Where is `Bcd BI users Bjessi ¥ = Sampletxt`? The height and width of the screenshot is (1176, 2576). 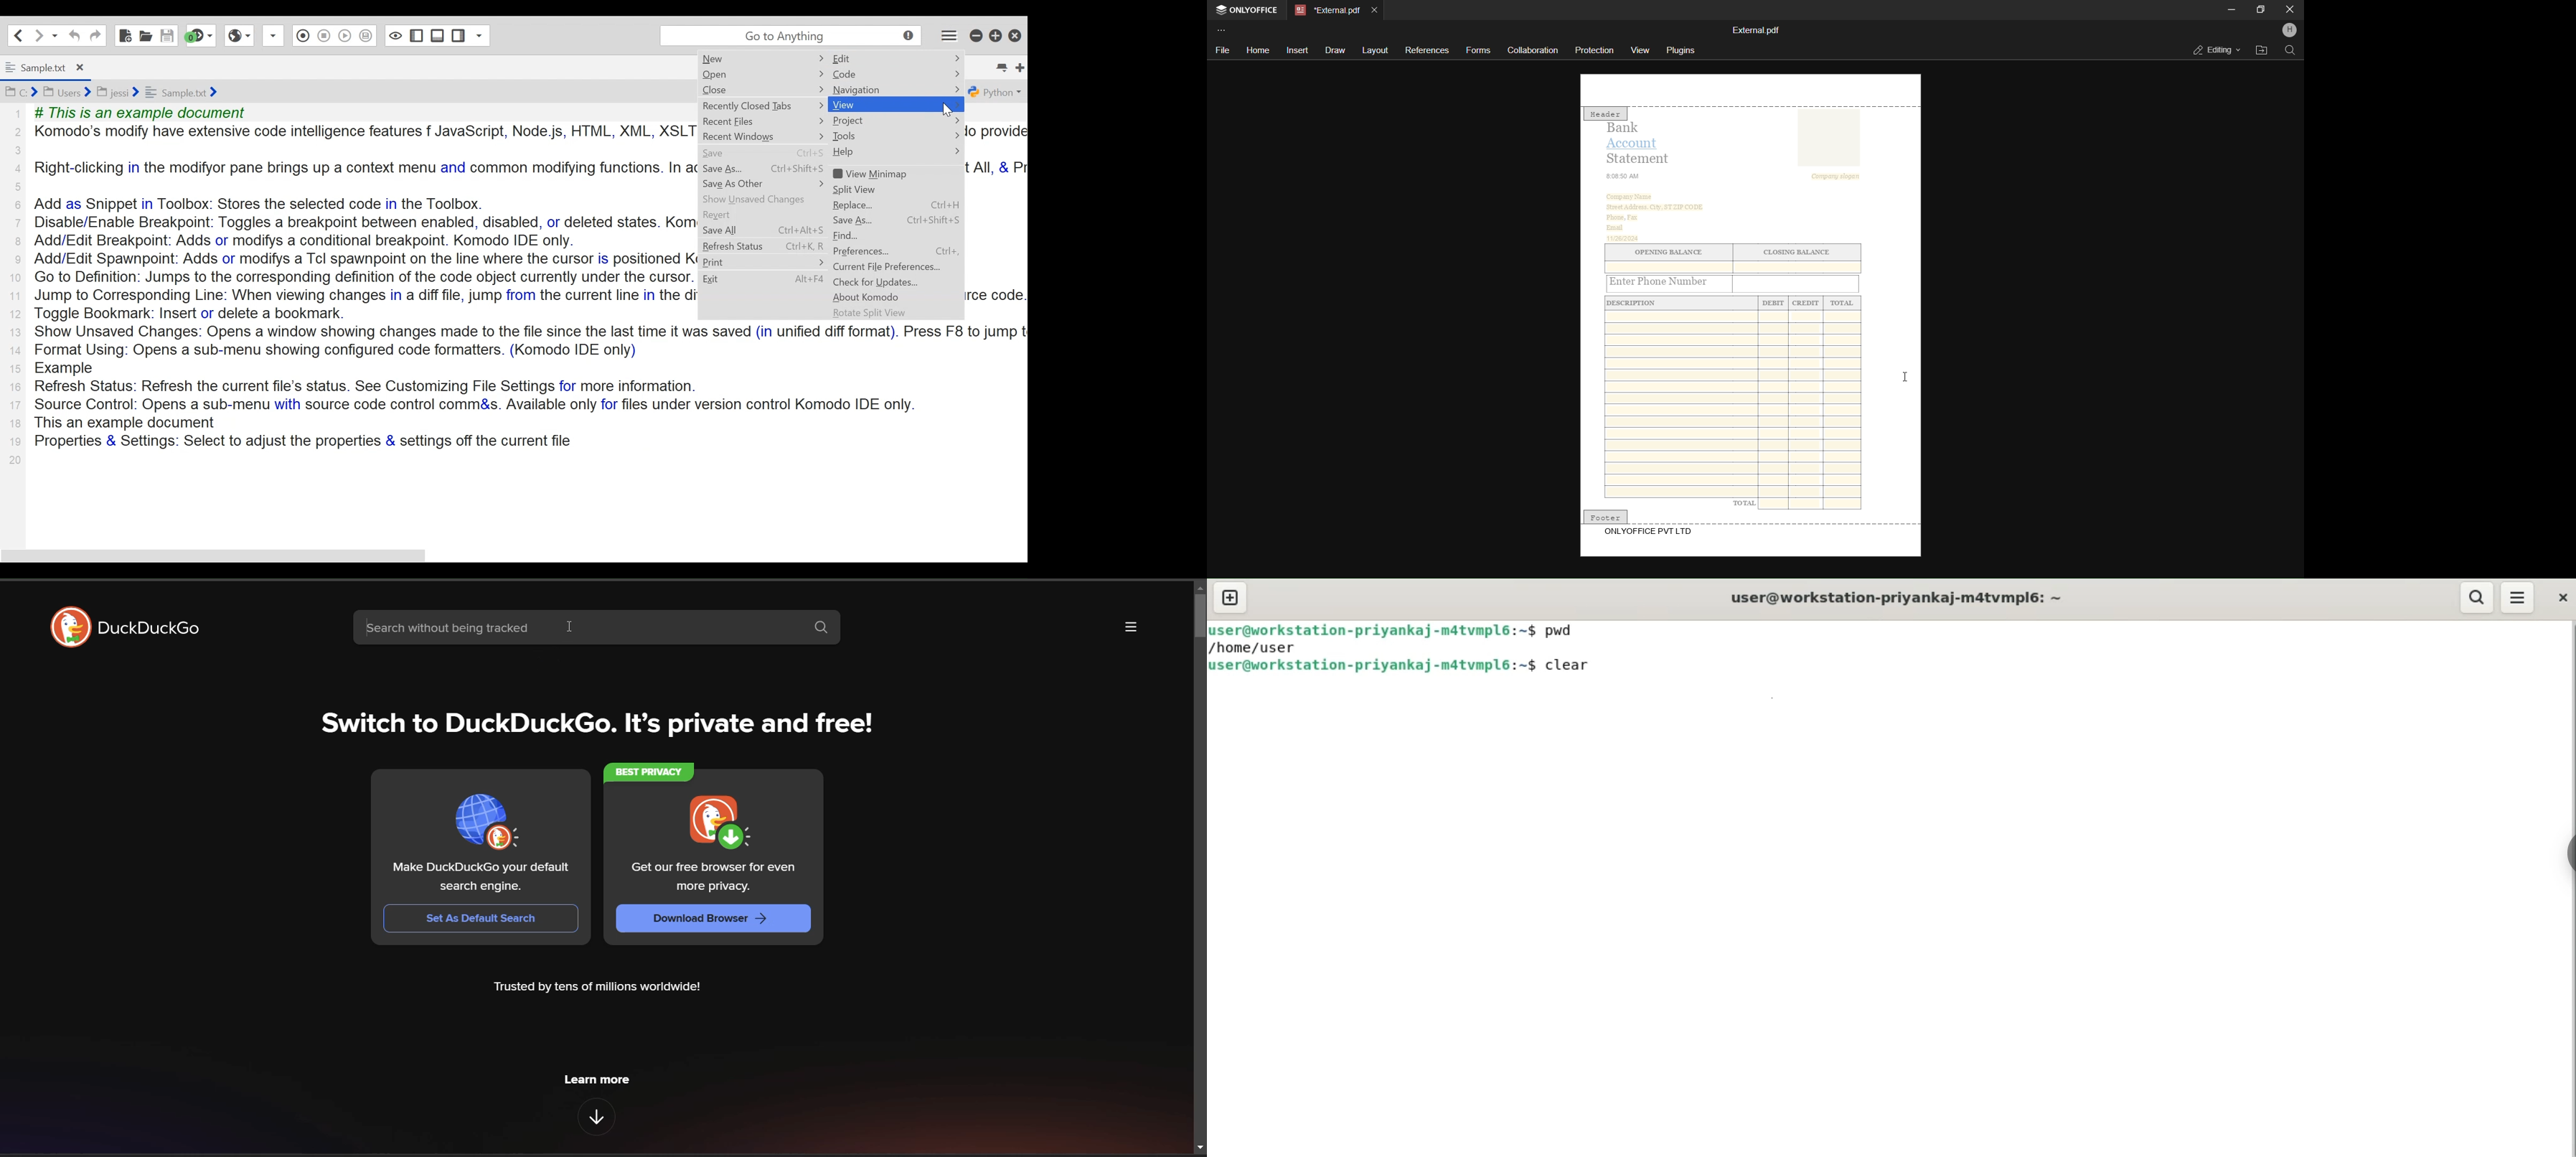 Bcd BI users Bjessi ¥ = Sampletxt is located at coordinates (130, 93).